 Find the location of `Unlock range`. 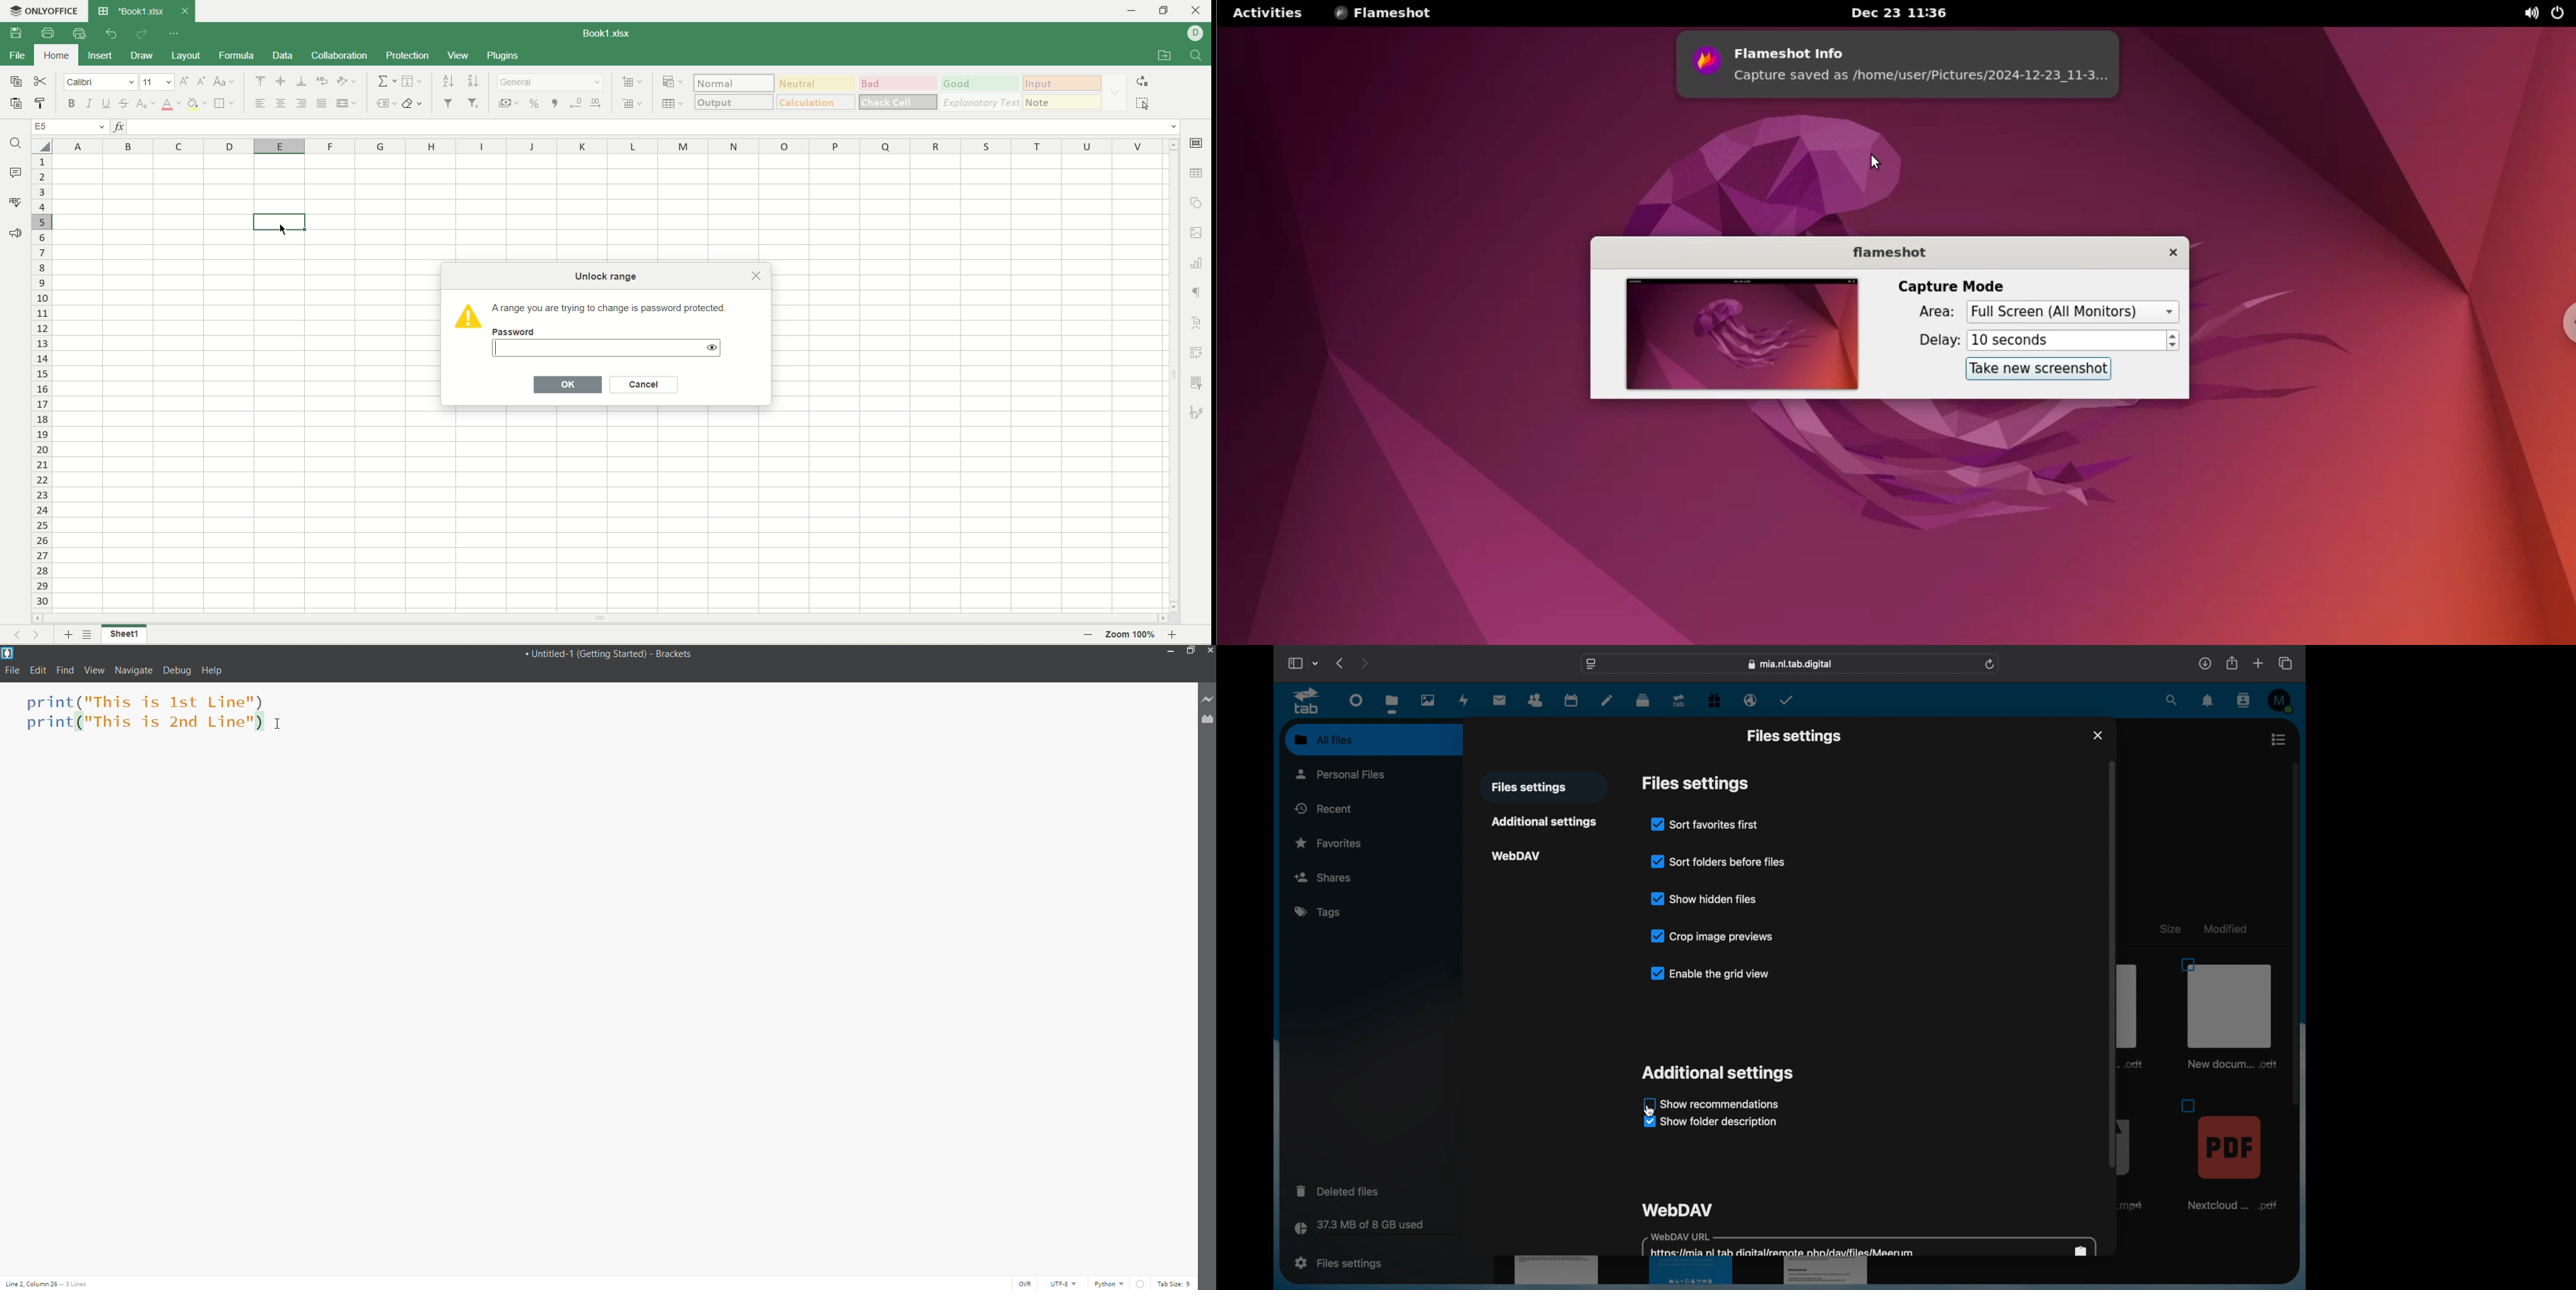

Unlock range is located at coordinates (605, 277).